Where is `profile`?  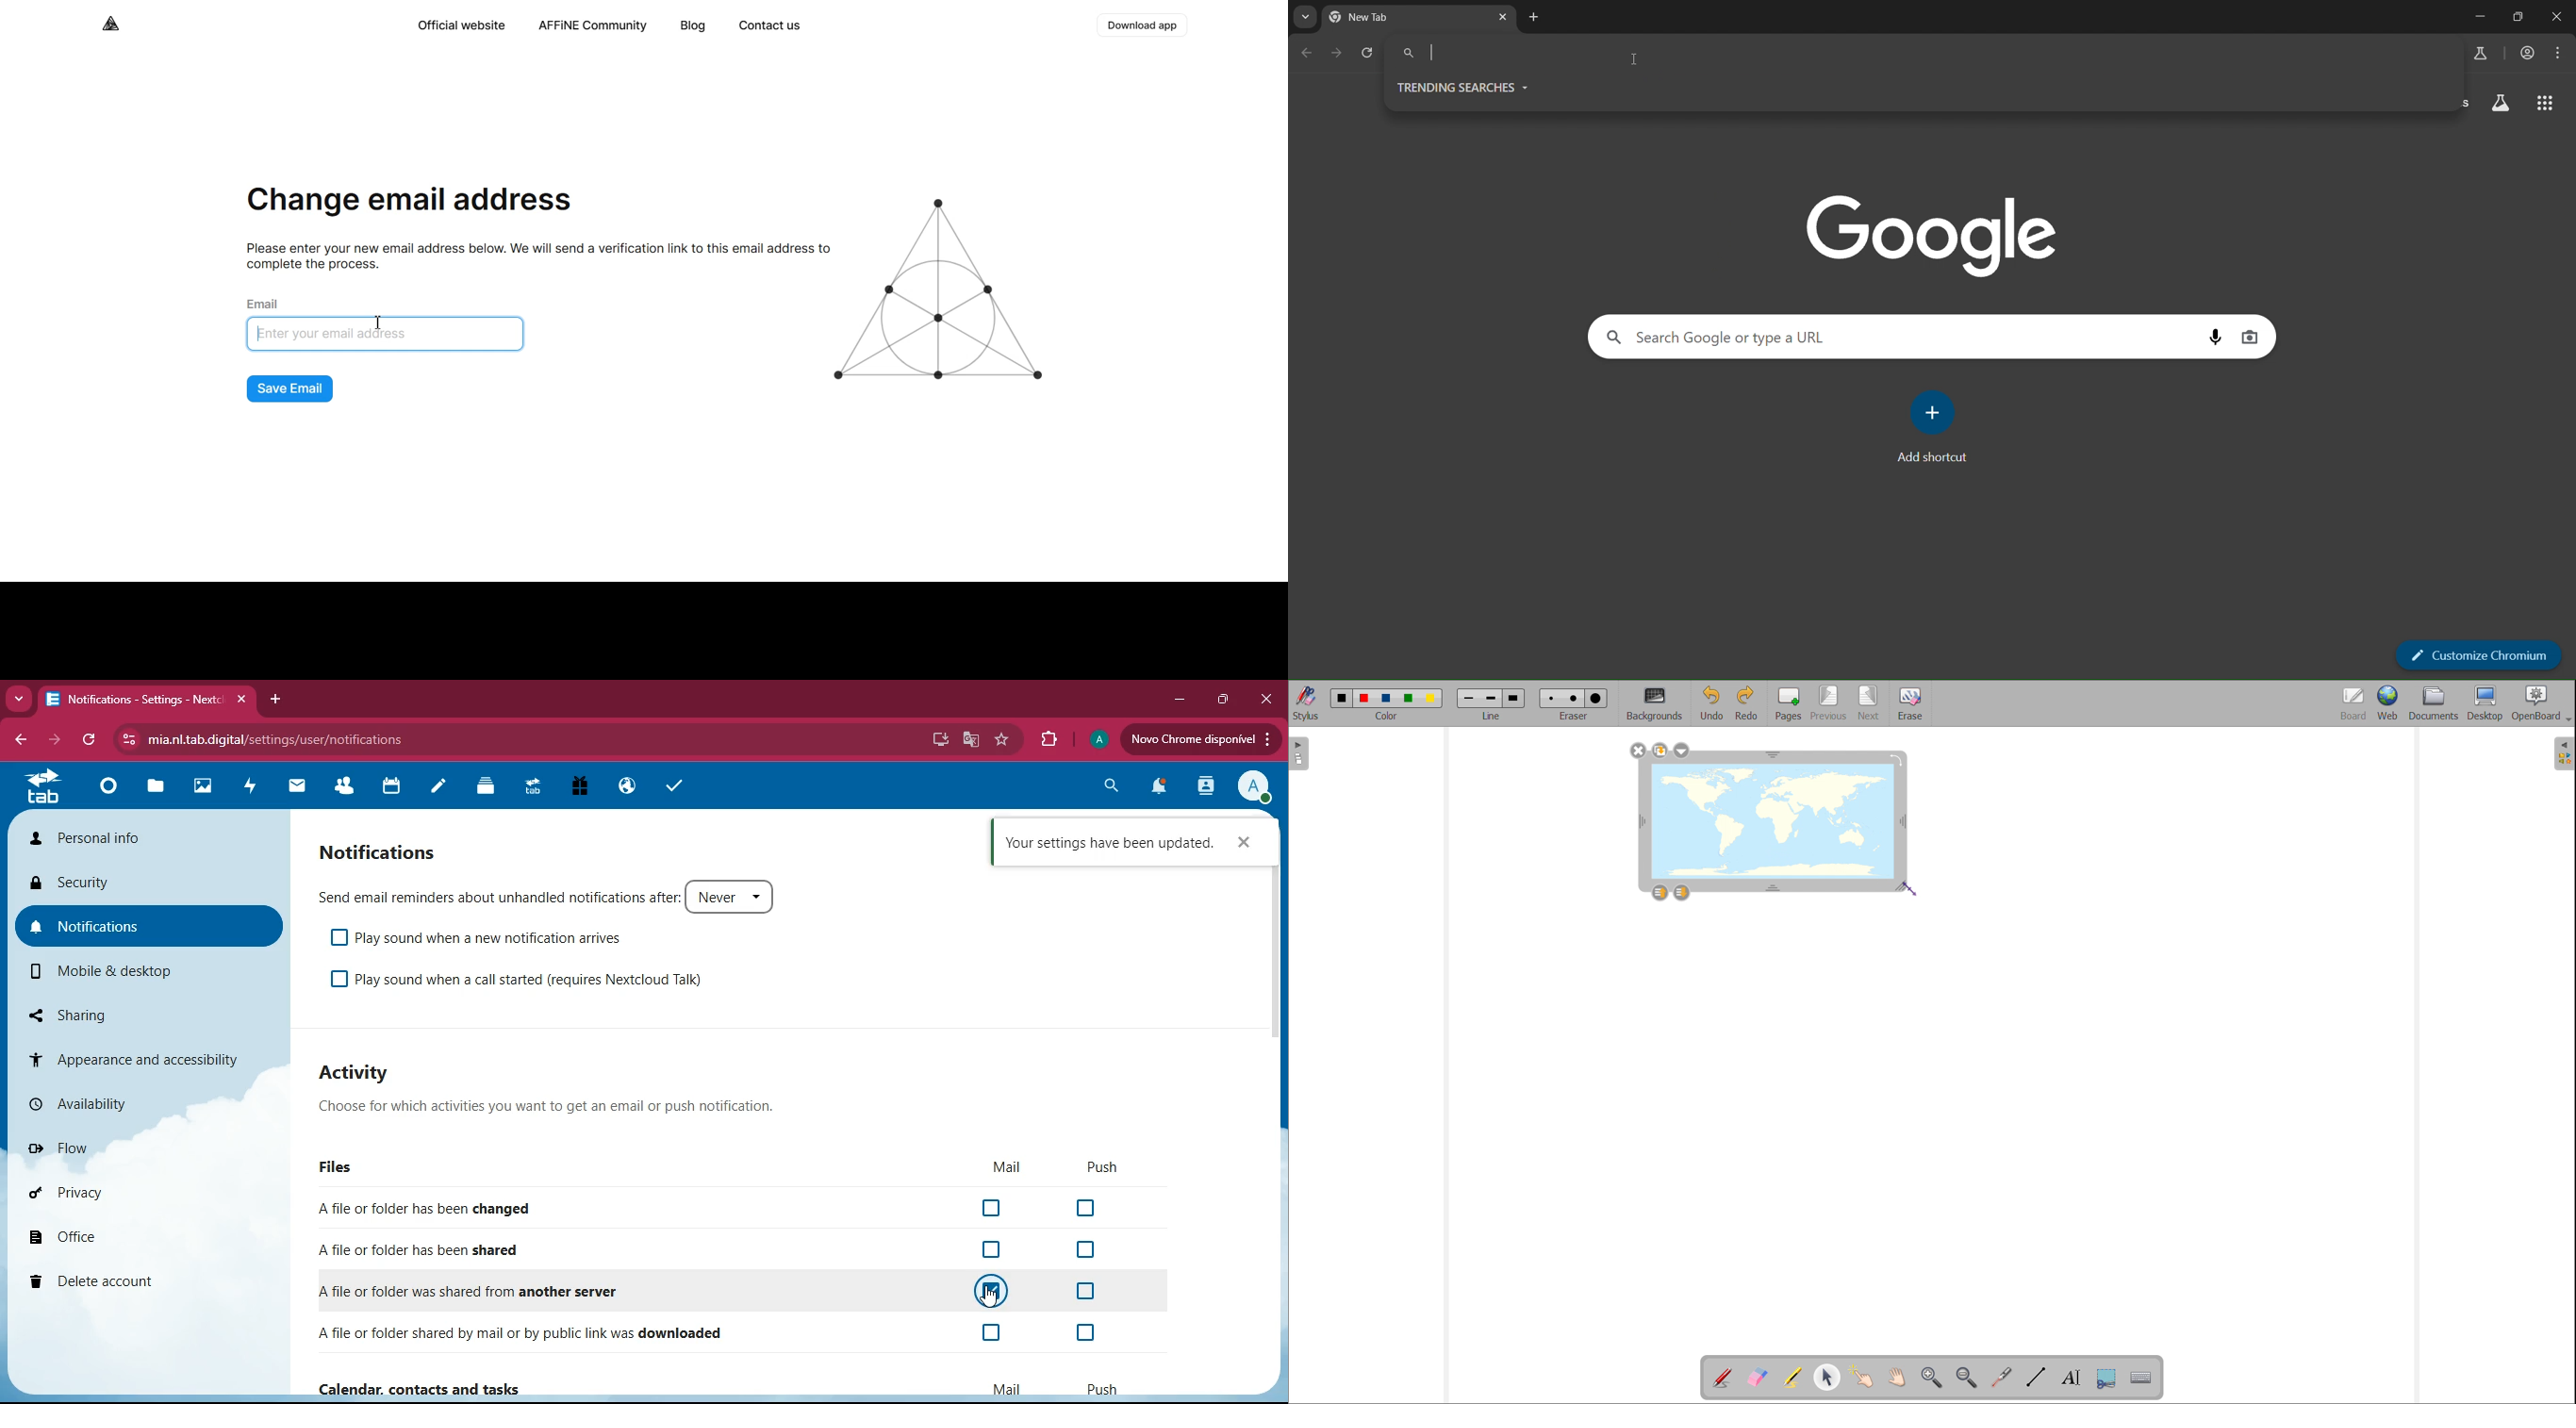 profile is located at coordinates (1255, 787).